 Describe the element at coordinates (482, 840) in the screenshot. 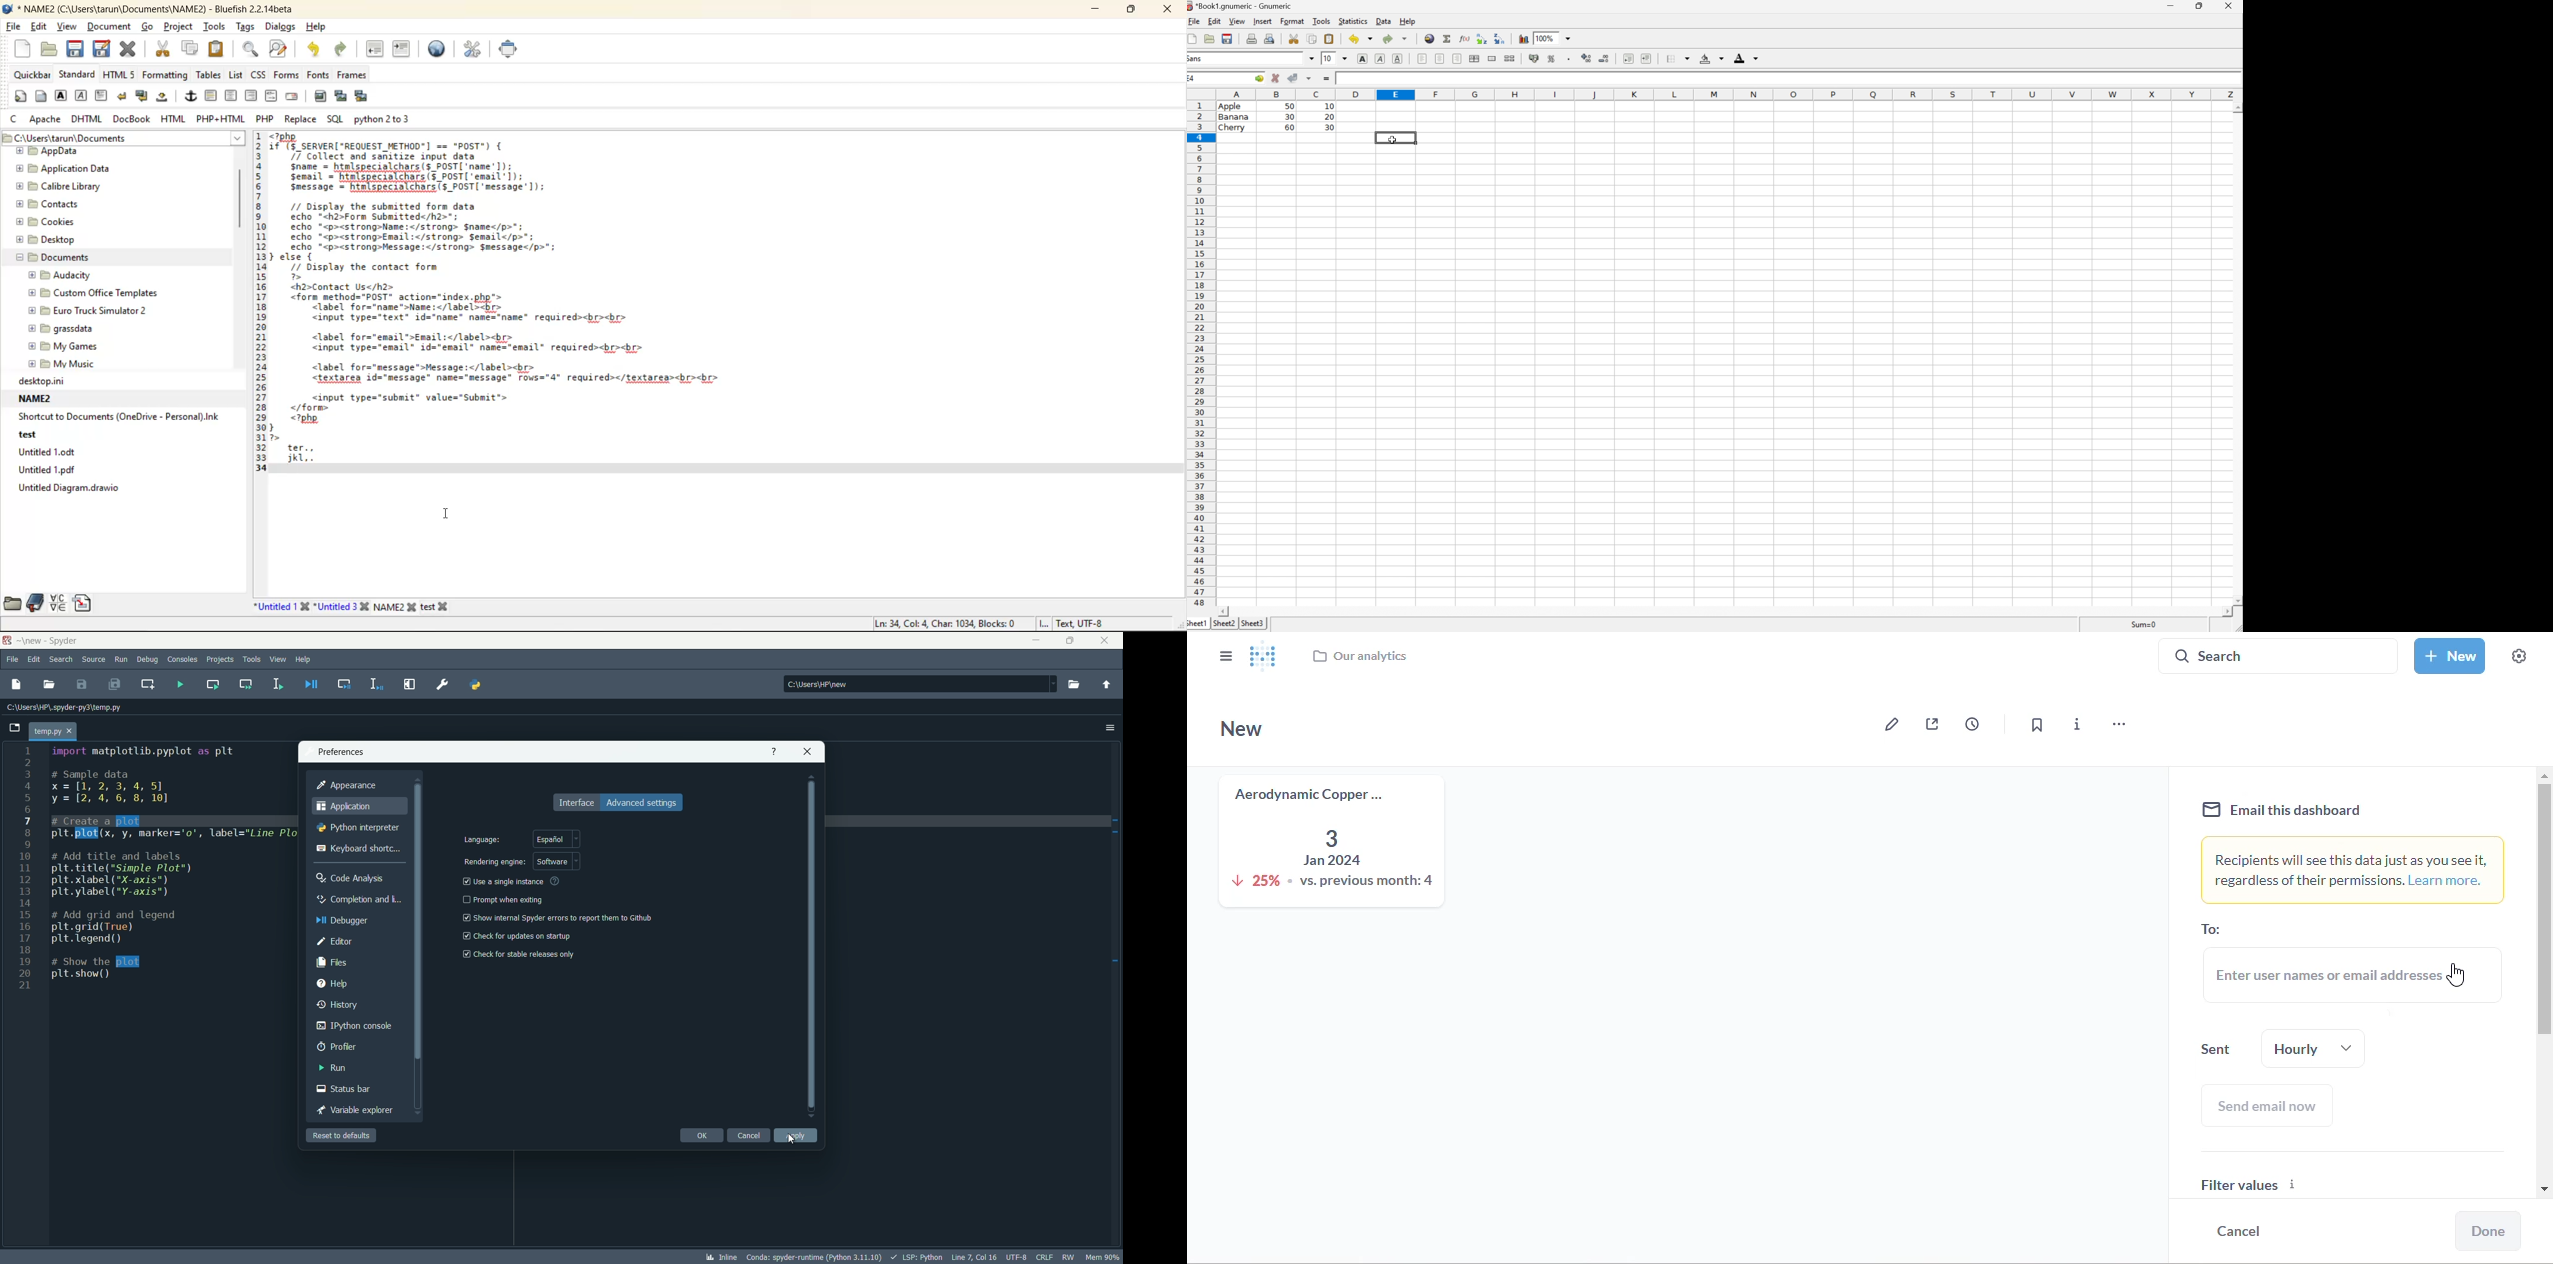

I see `language` at that location.